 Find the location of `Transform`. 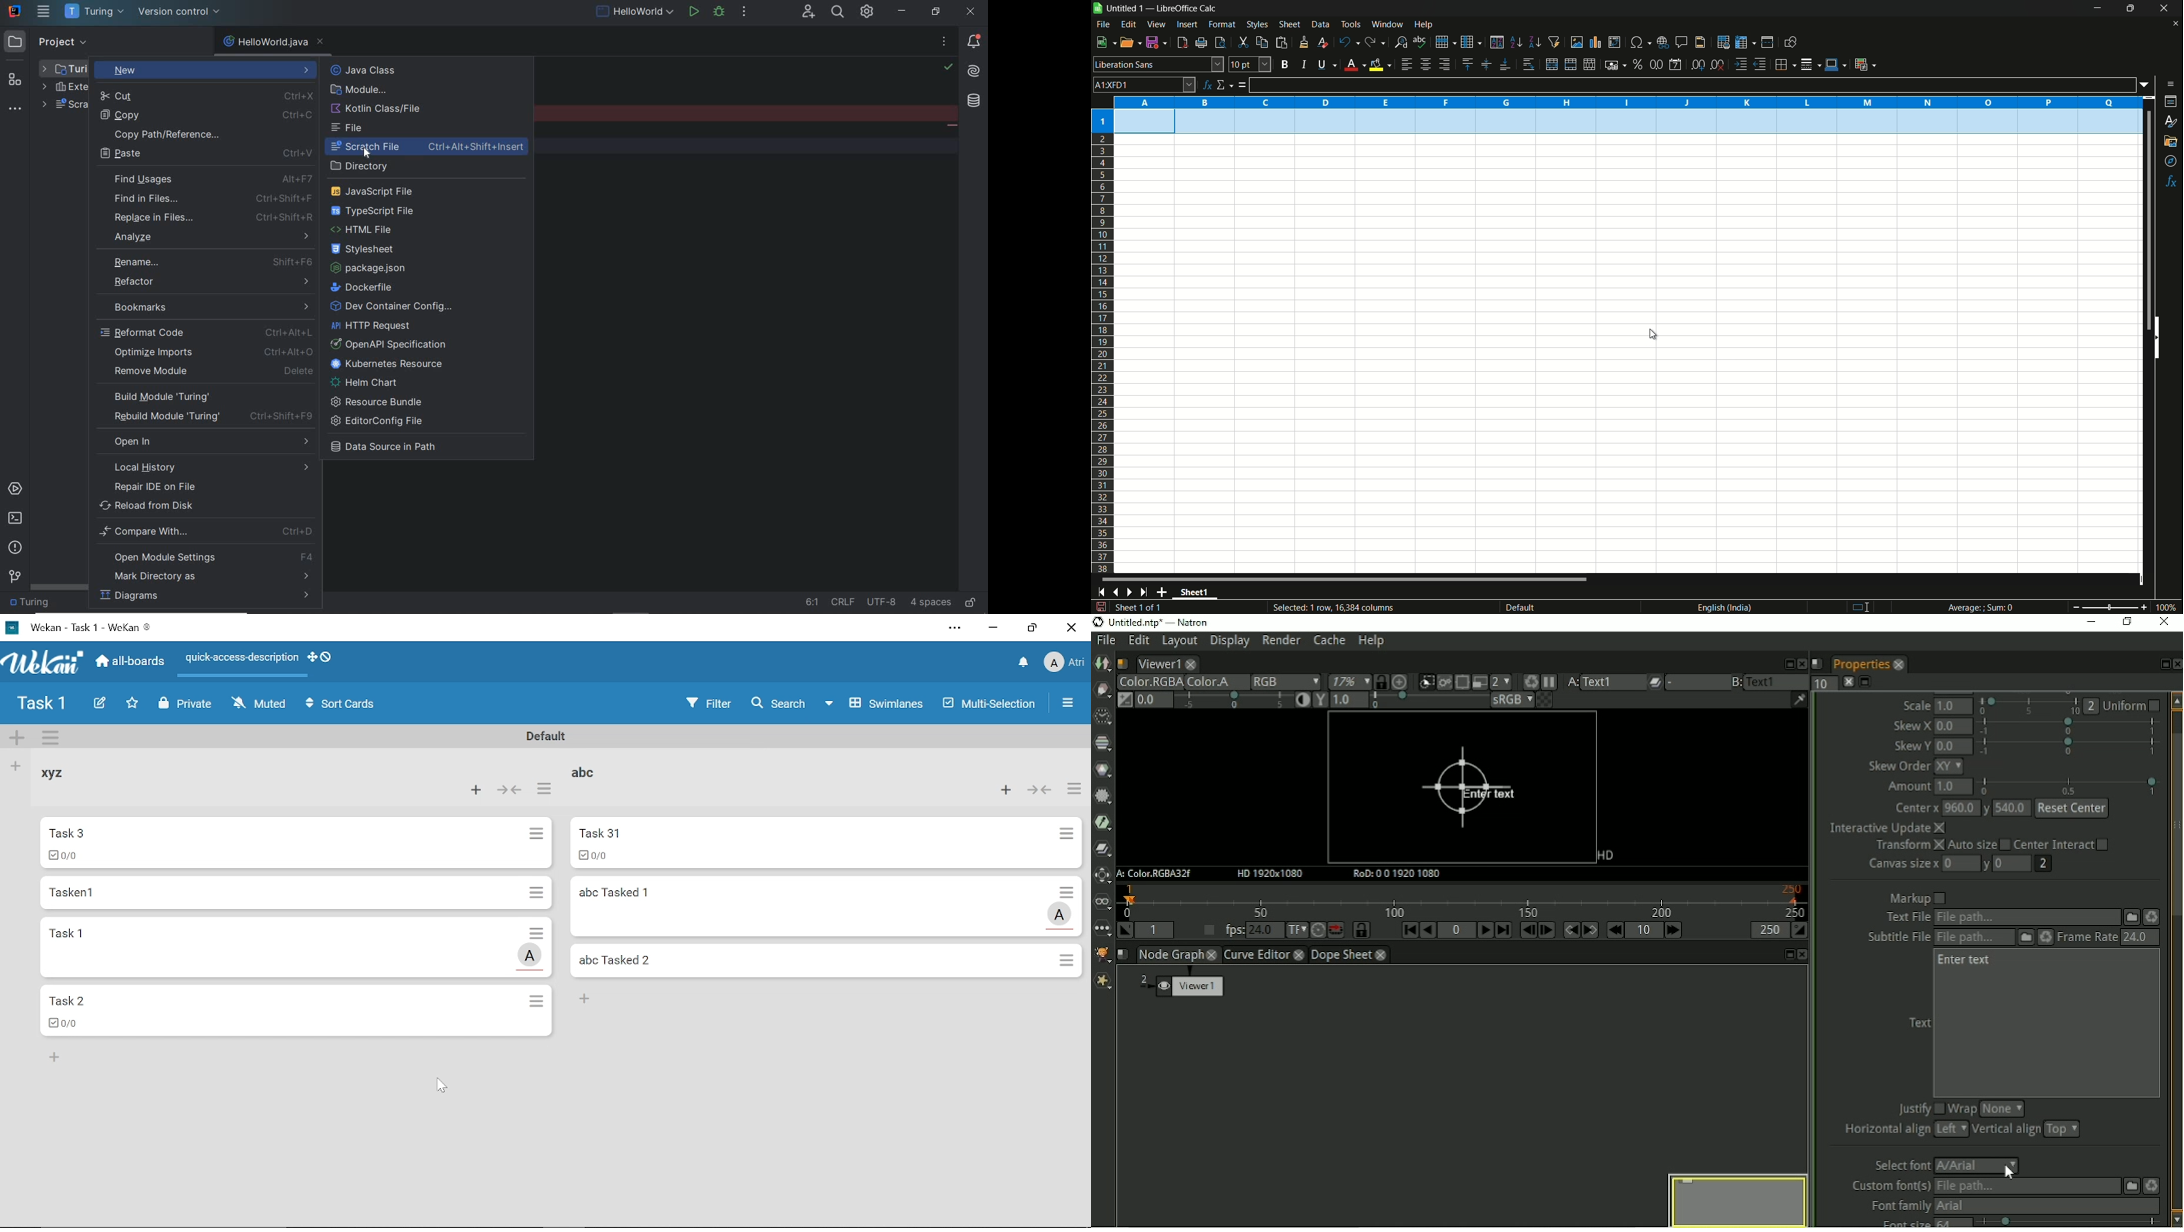

Transform is located at coordinates (1907, 847).